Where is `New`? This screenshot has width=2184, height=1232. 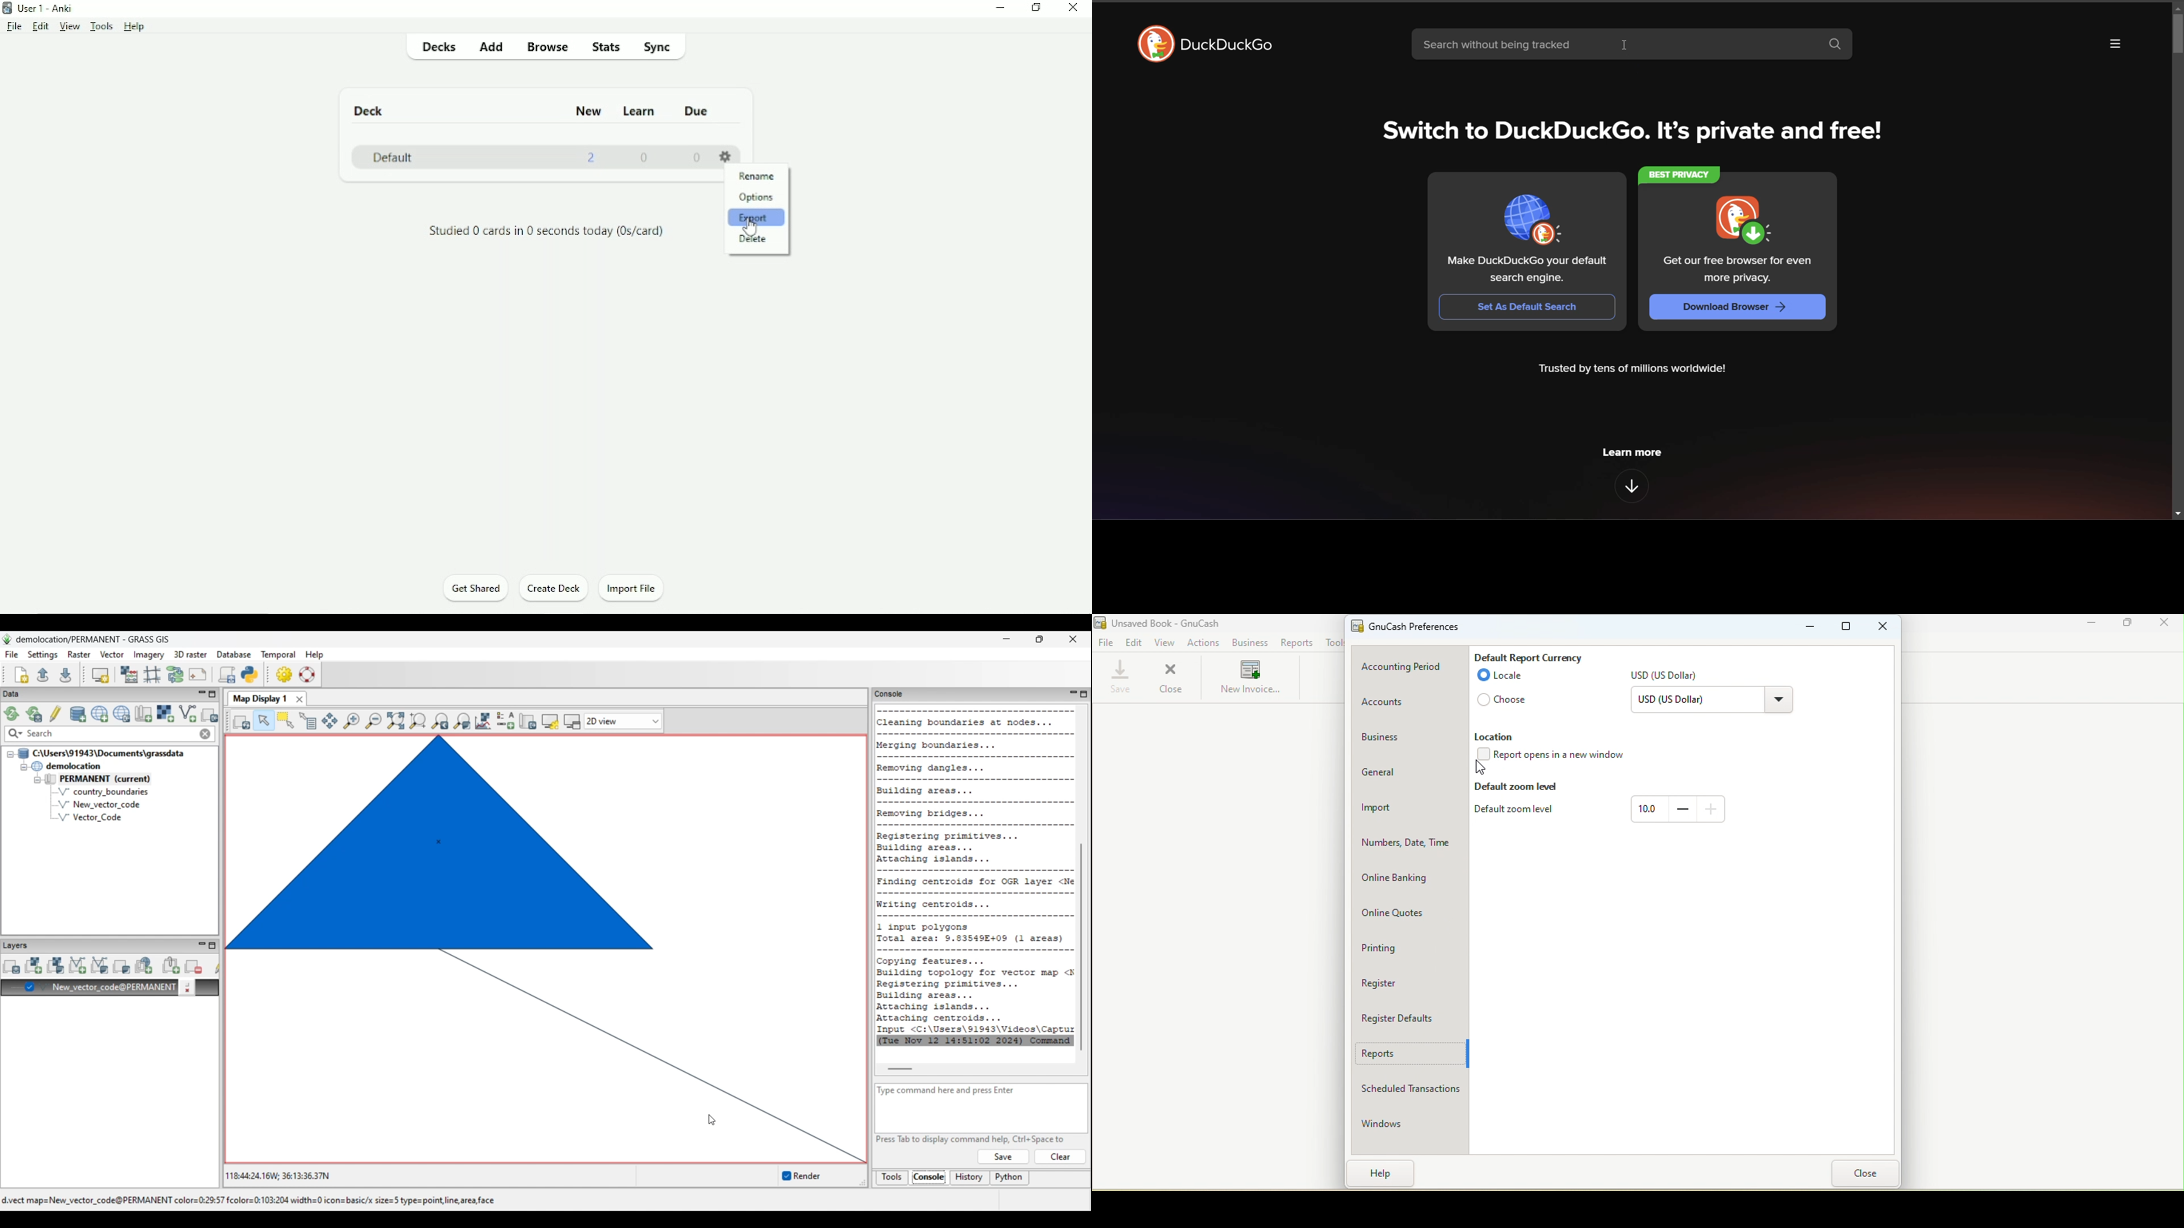
New is located at coordinates (590, 112).